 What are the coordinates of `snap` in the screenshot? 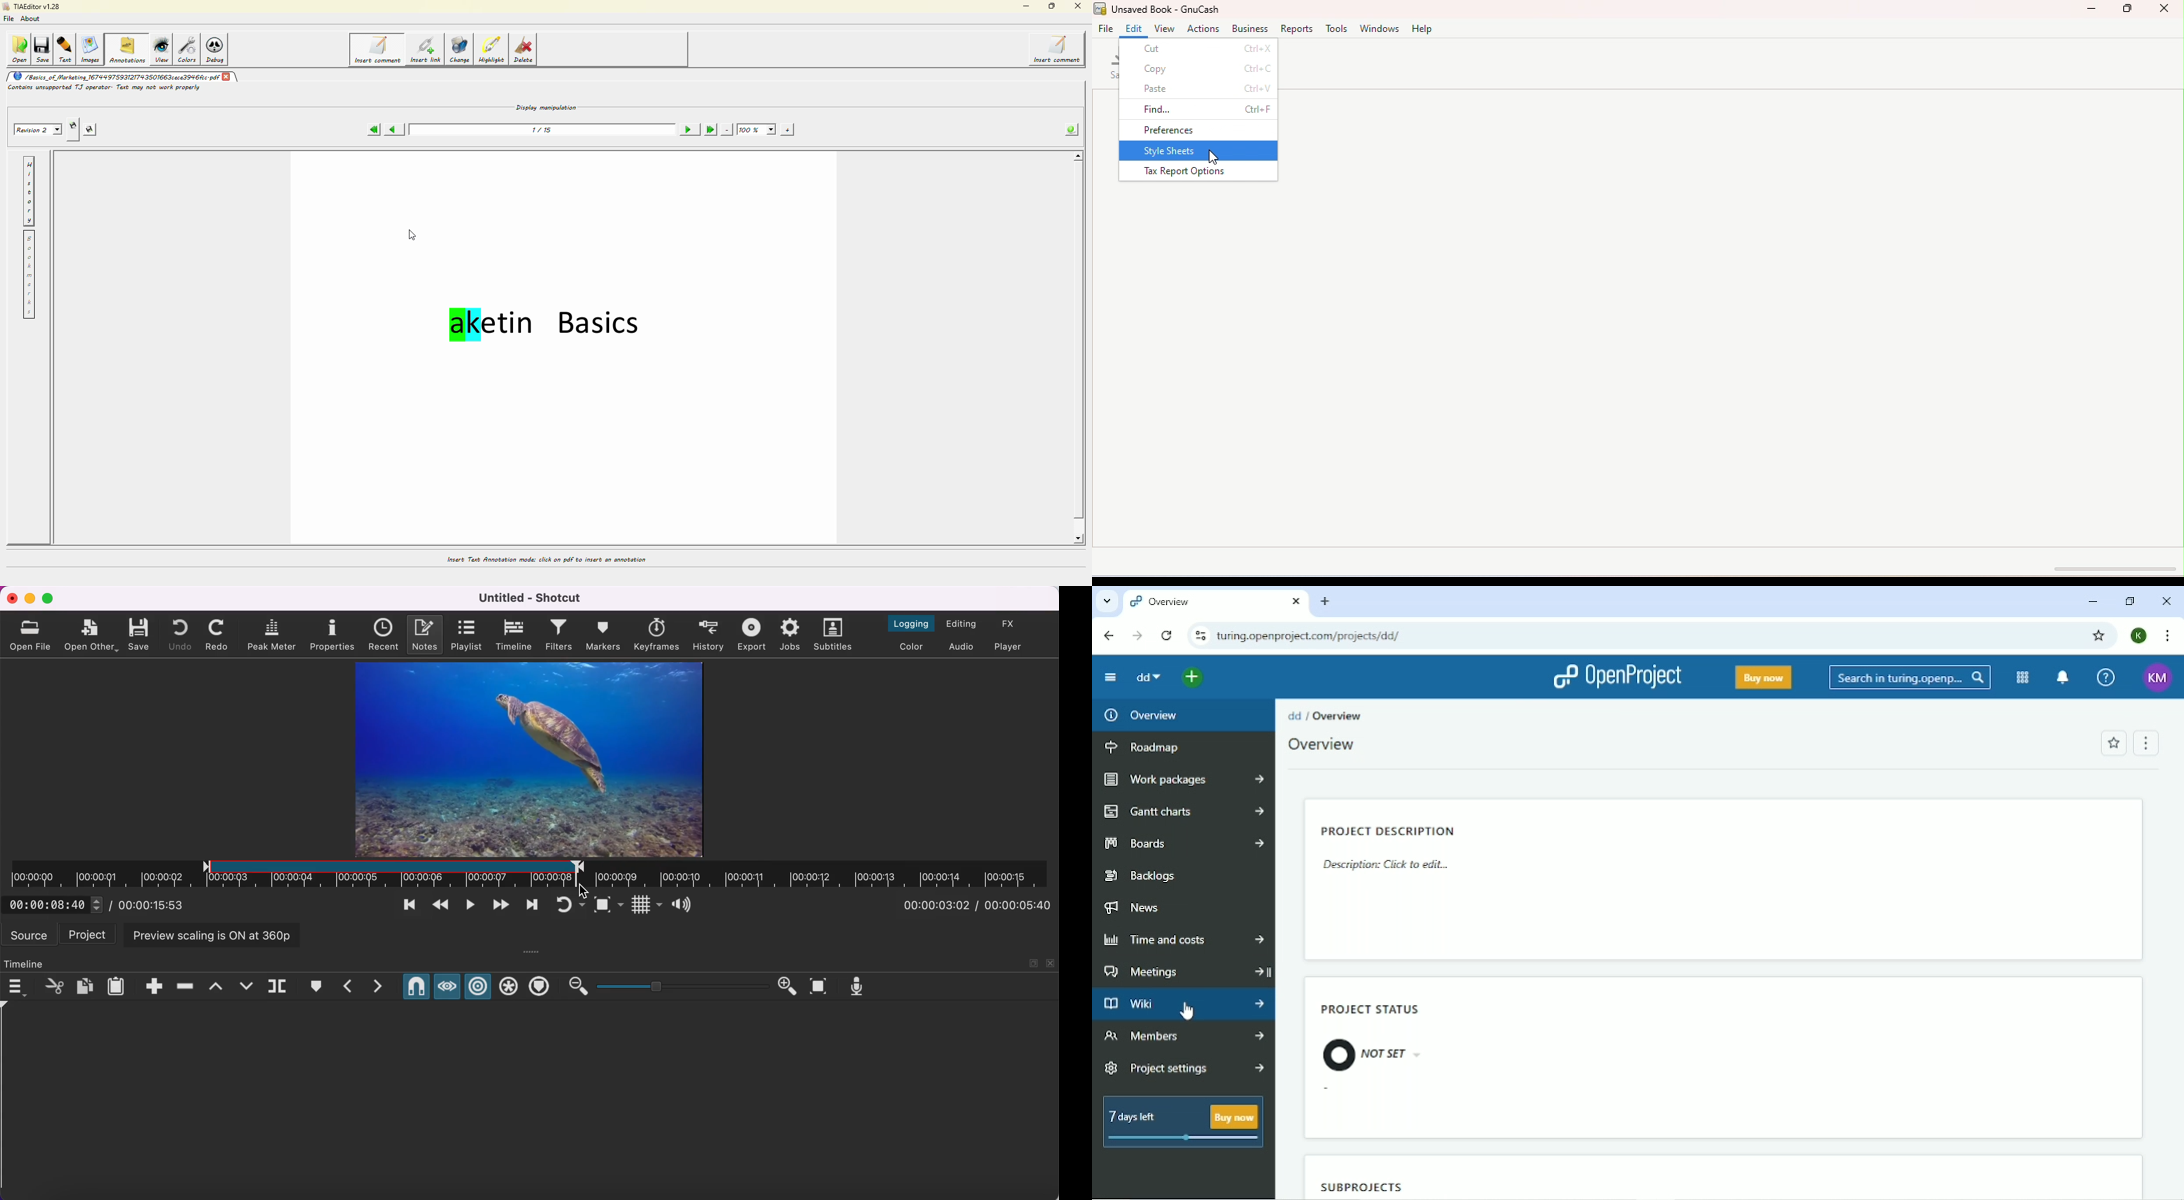 It's located at (415, 986).